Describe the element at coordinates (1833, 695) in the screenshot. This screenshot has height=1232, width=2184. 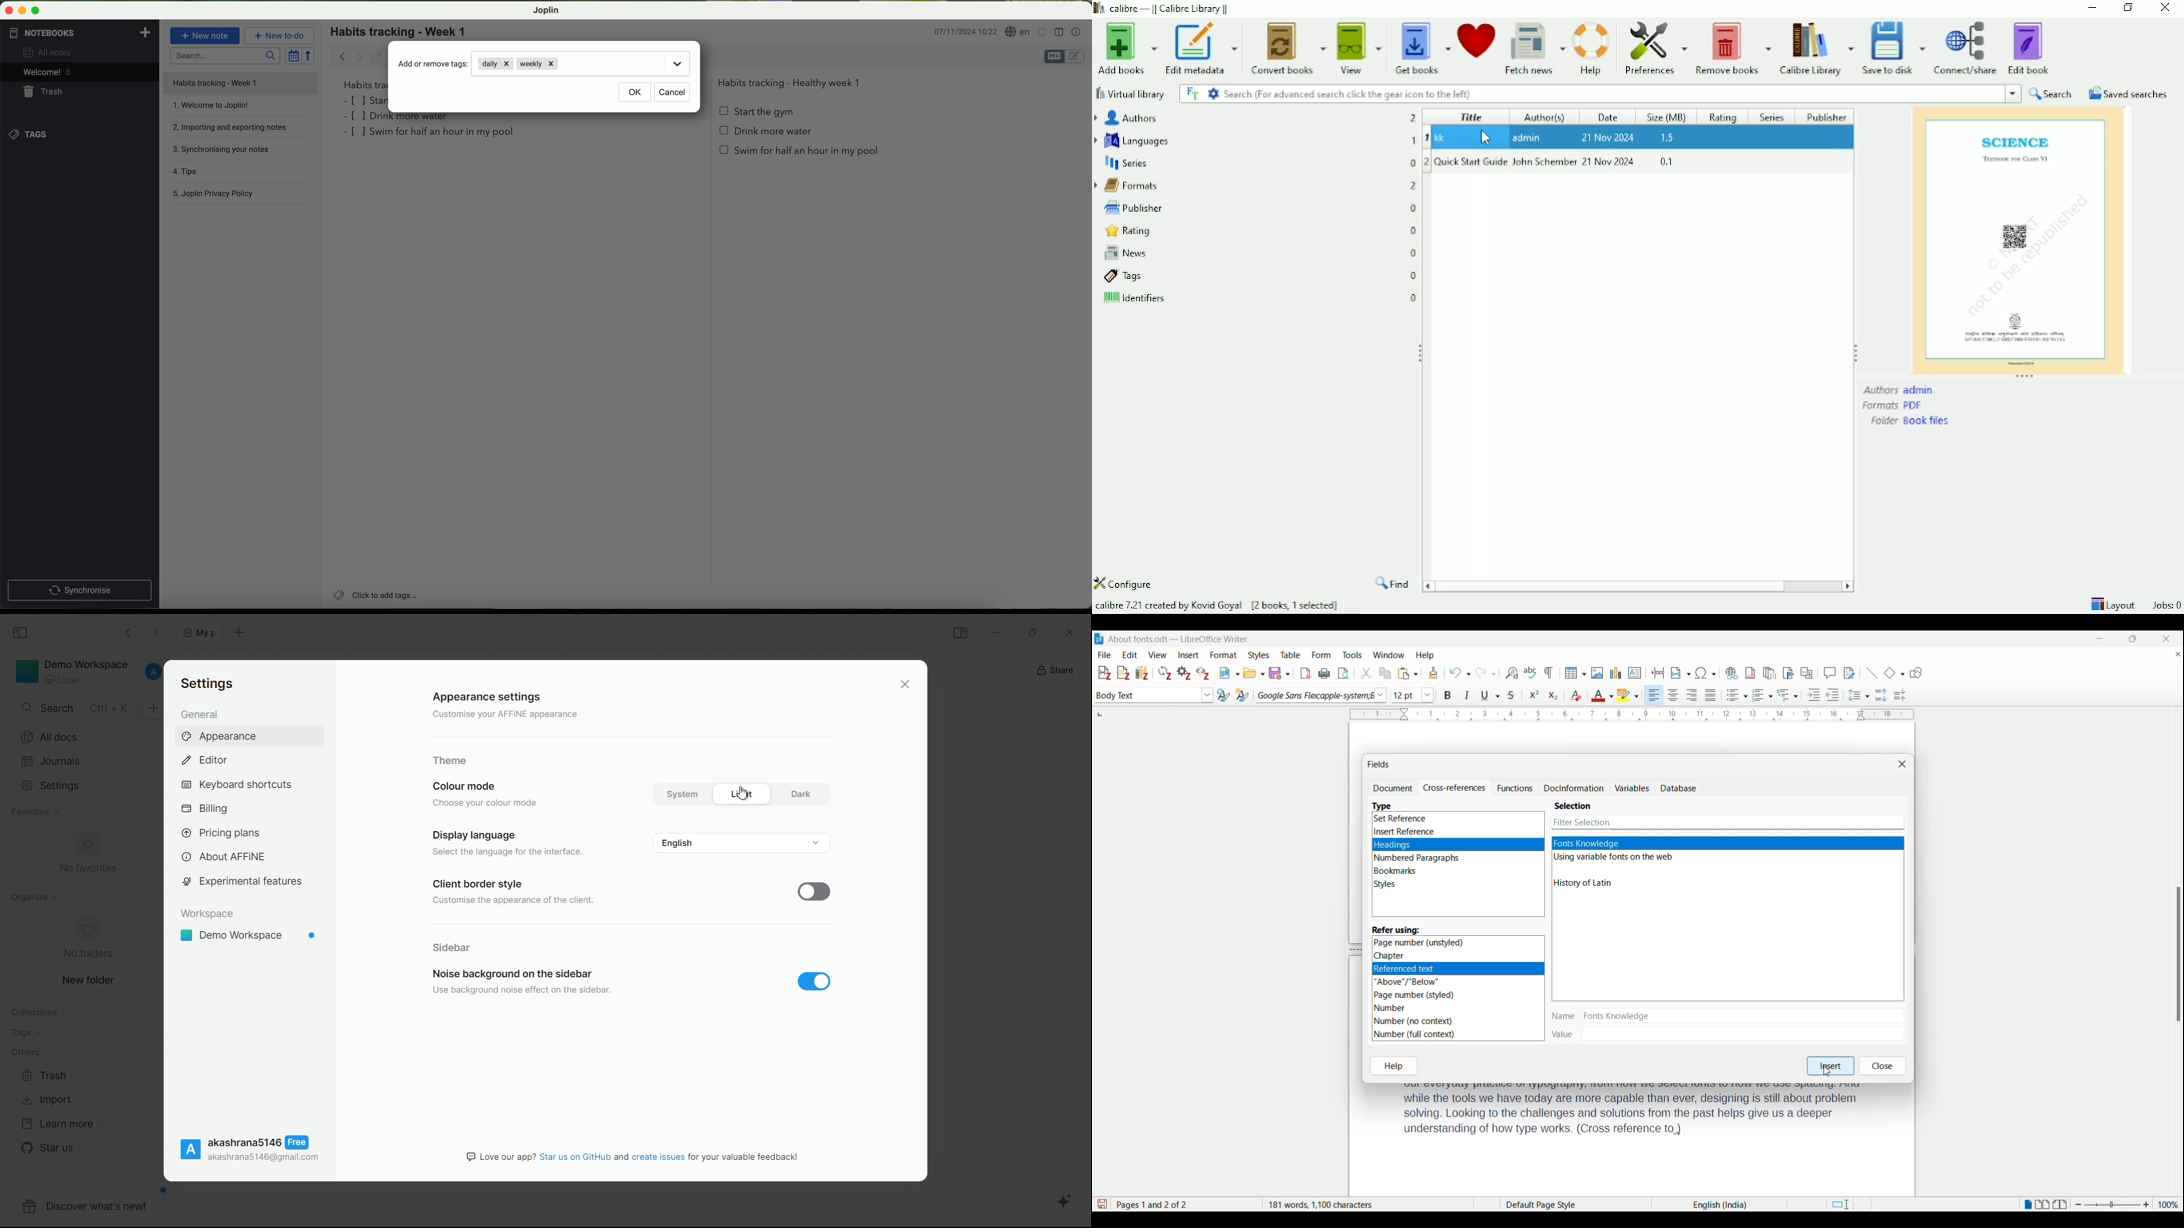
I see `Decrease indentation` at that location.